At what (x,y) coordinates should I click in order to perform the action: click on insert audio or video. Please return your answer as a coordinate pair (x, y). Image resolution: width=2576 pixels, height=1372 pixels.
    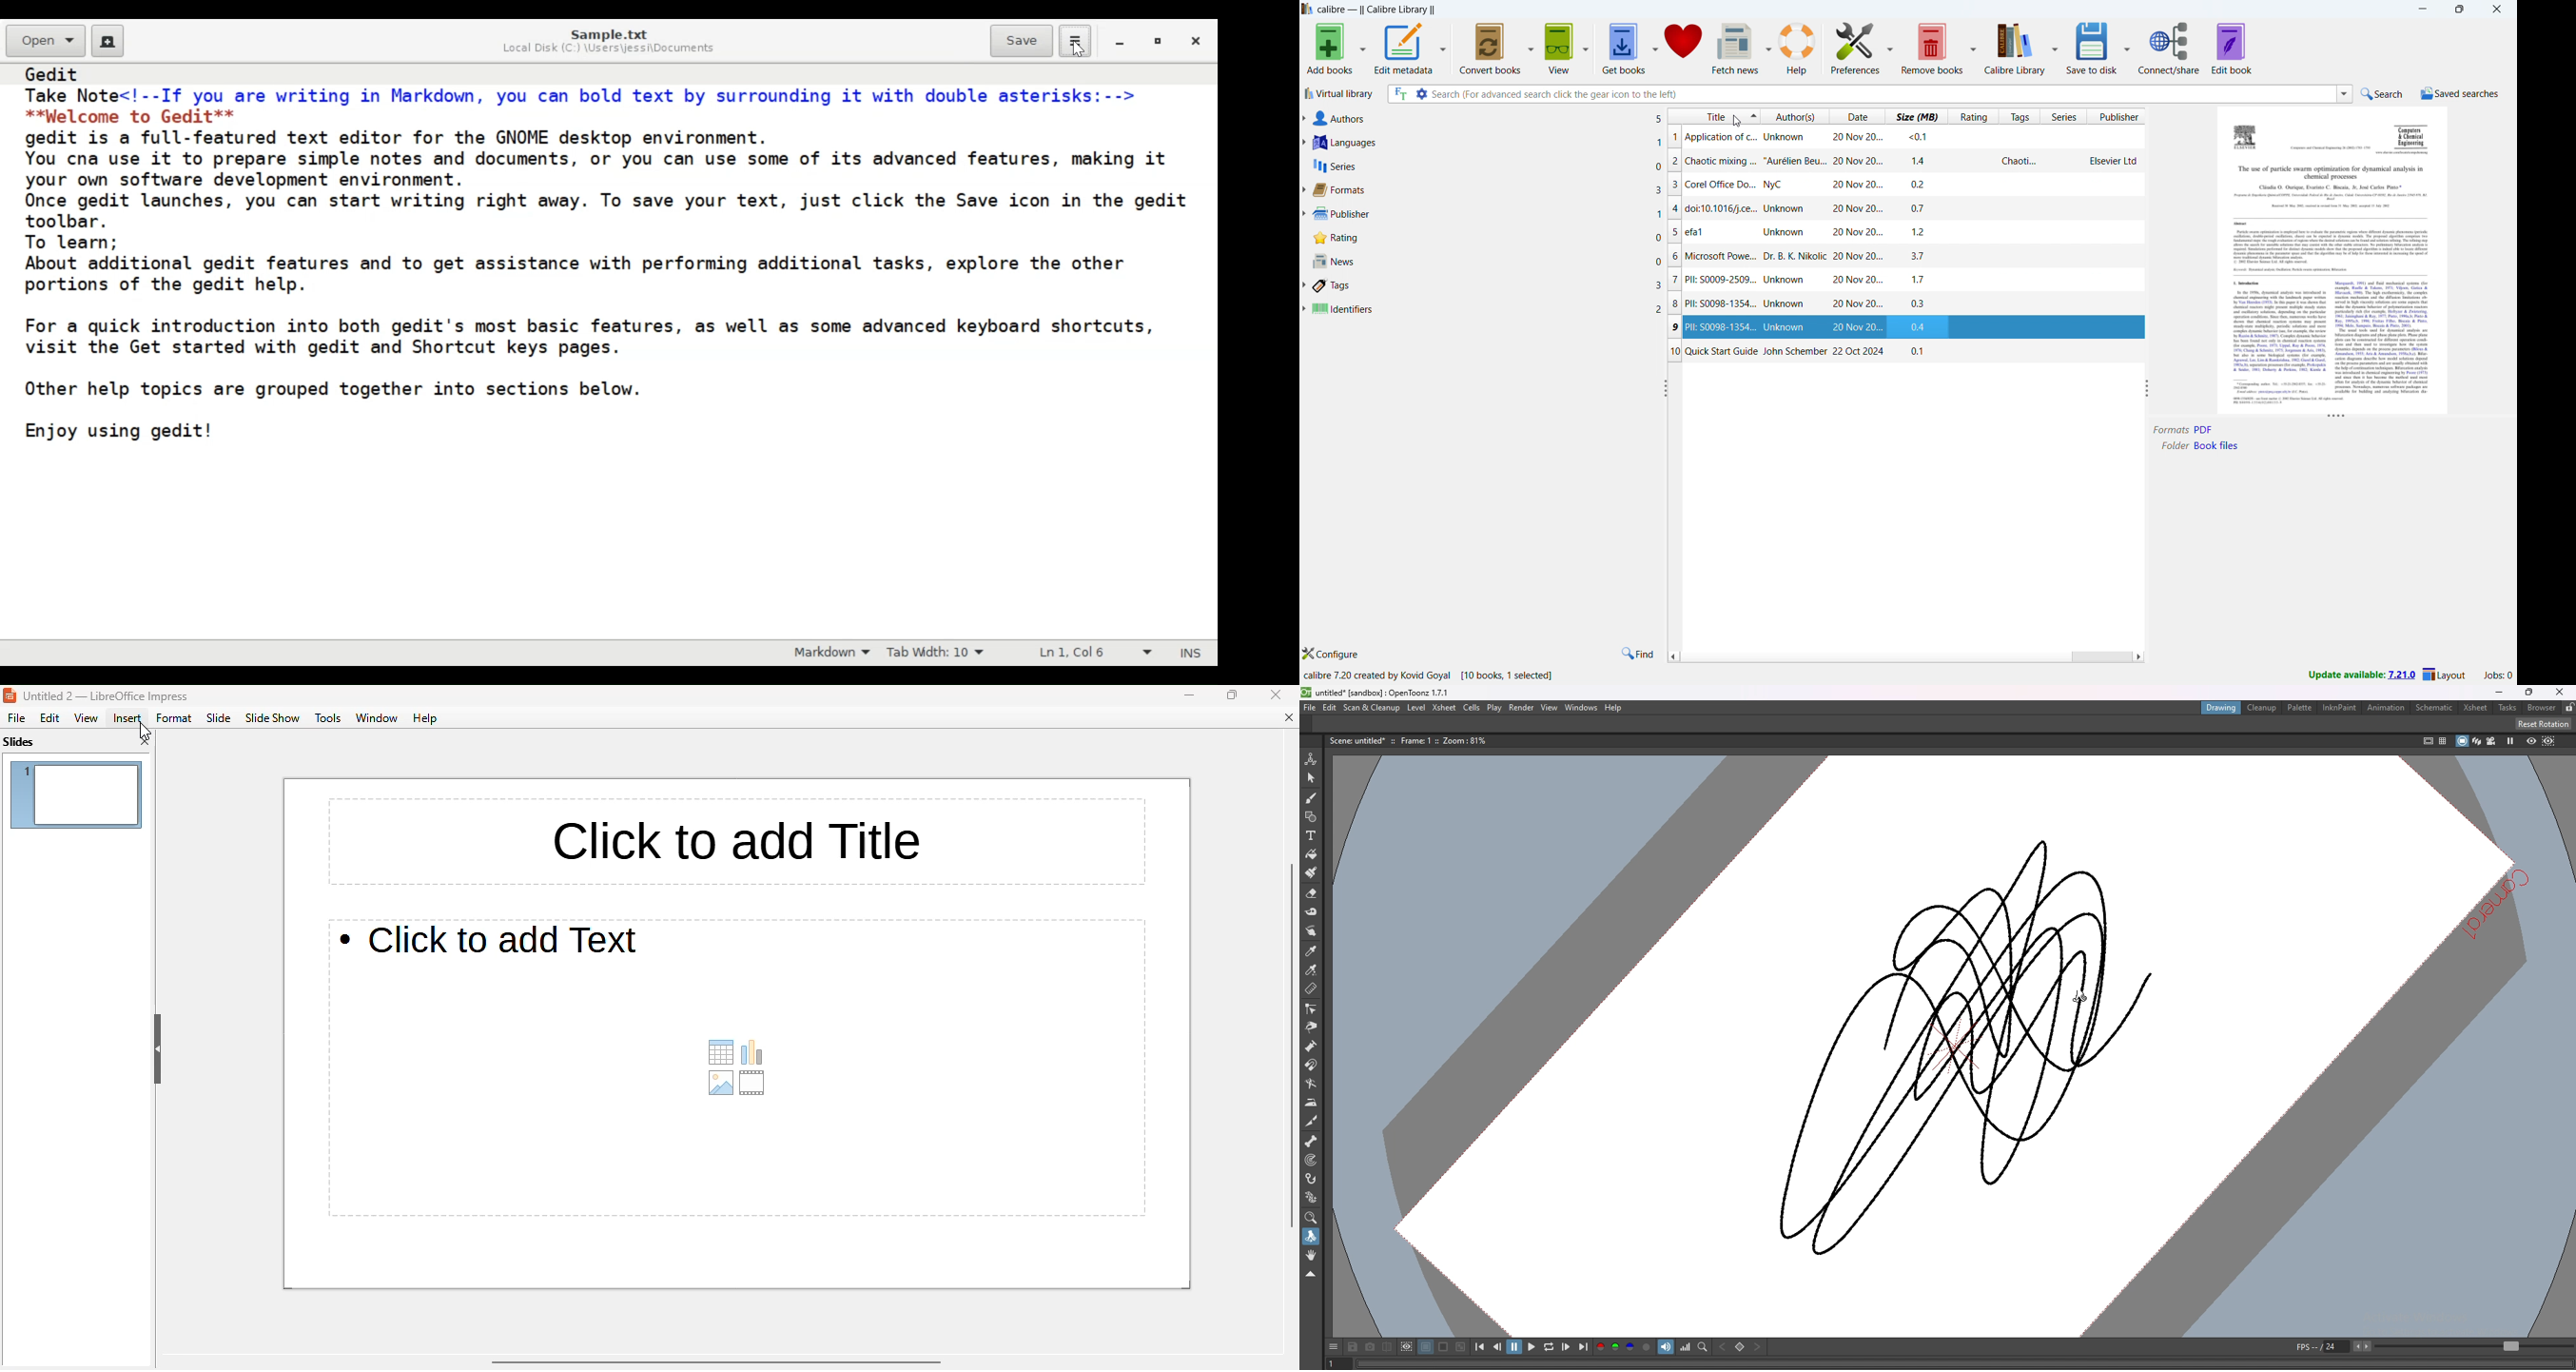
    Looking at the image, I should click on (752, 1083).